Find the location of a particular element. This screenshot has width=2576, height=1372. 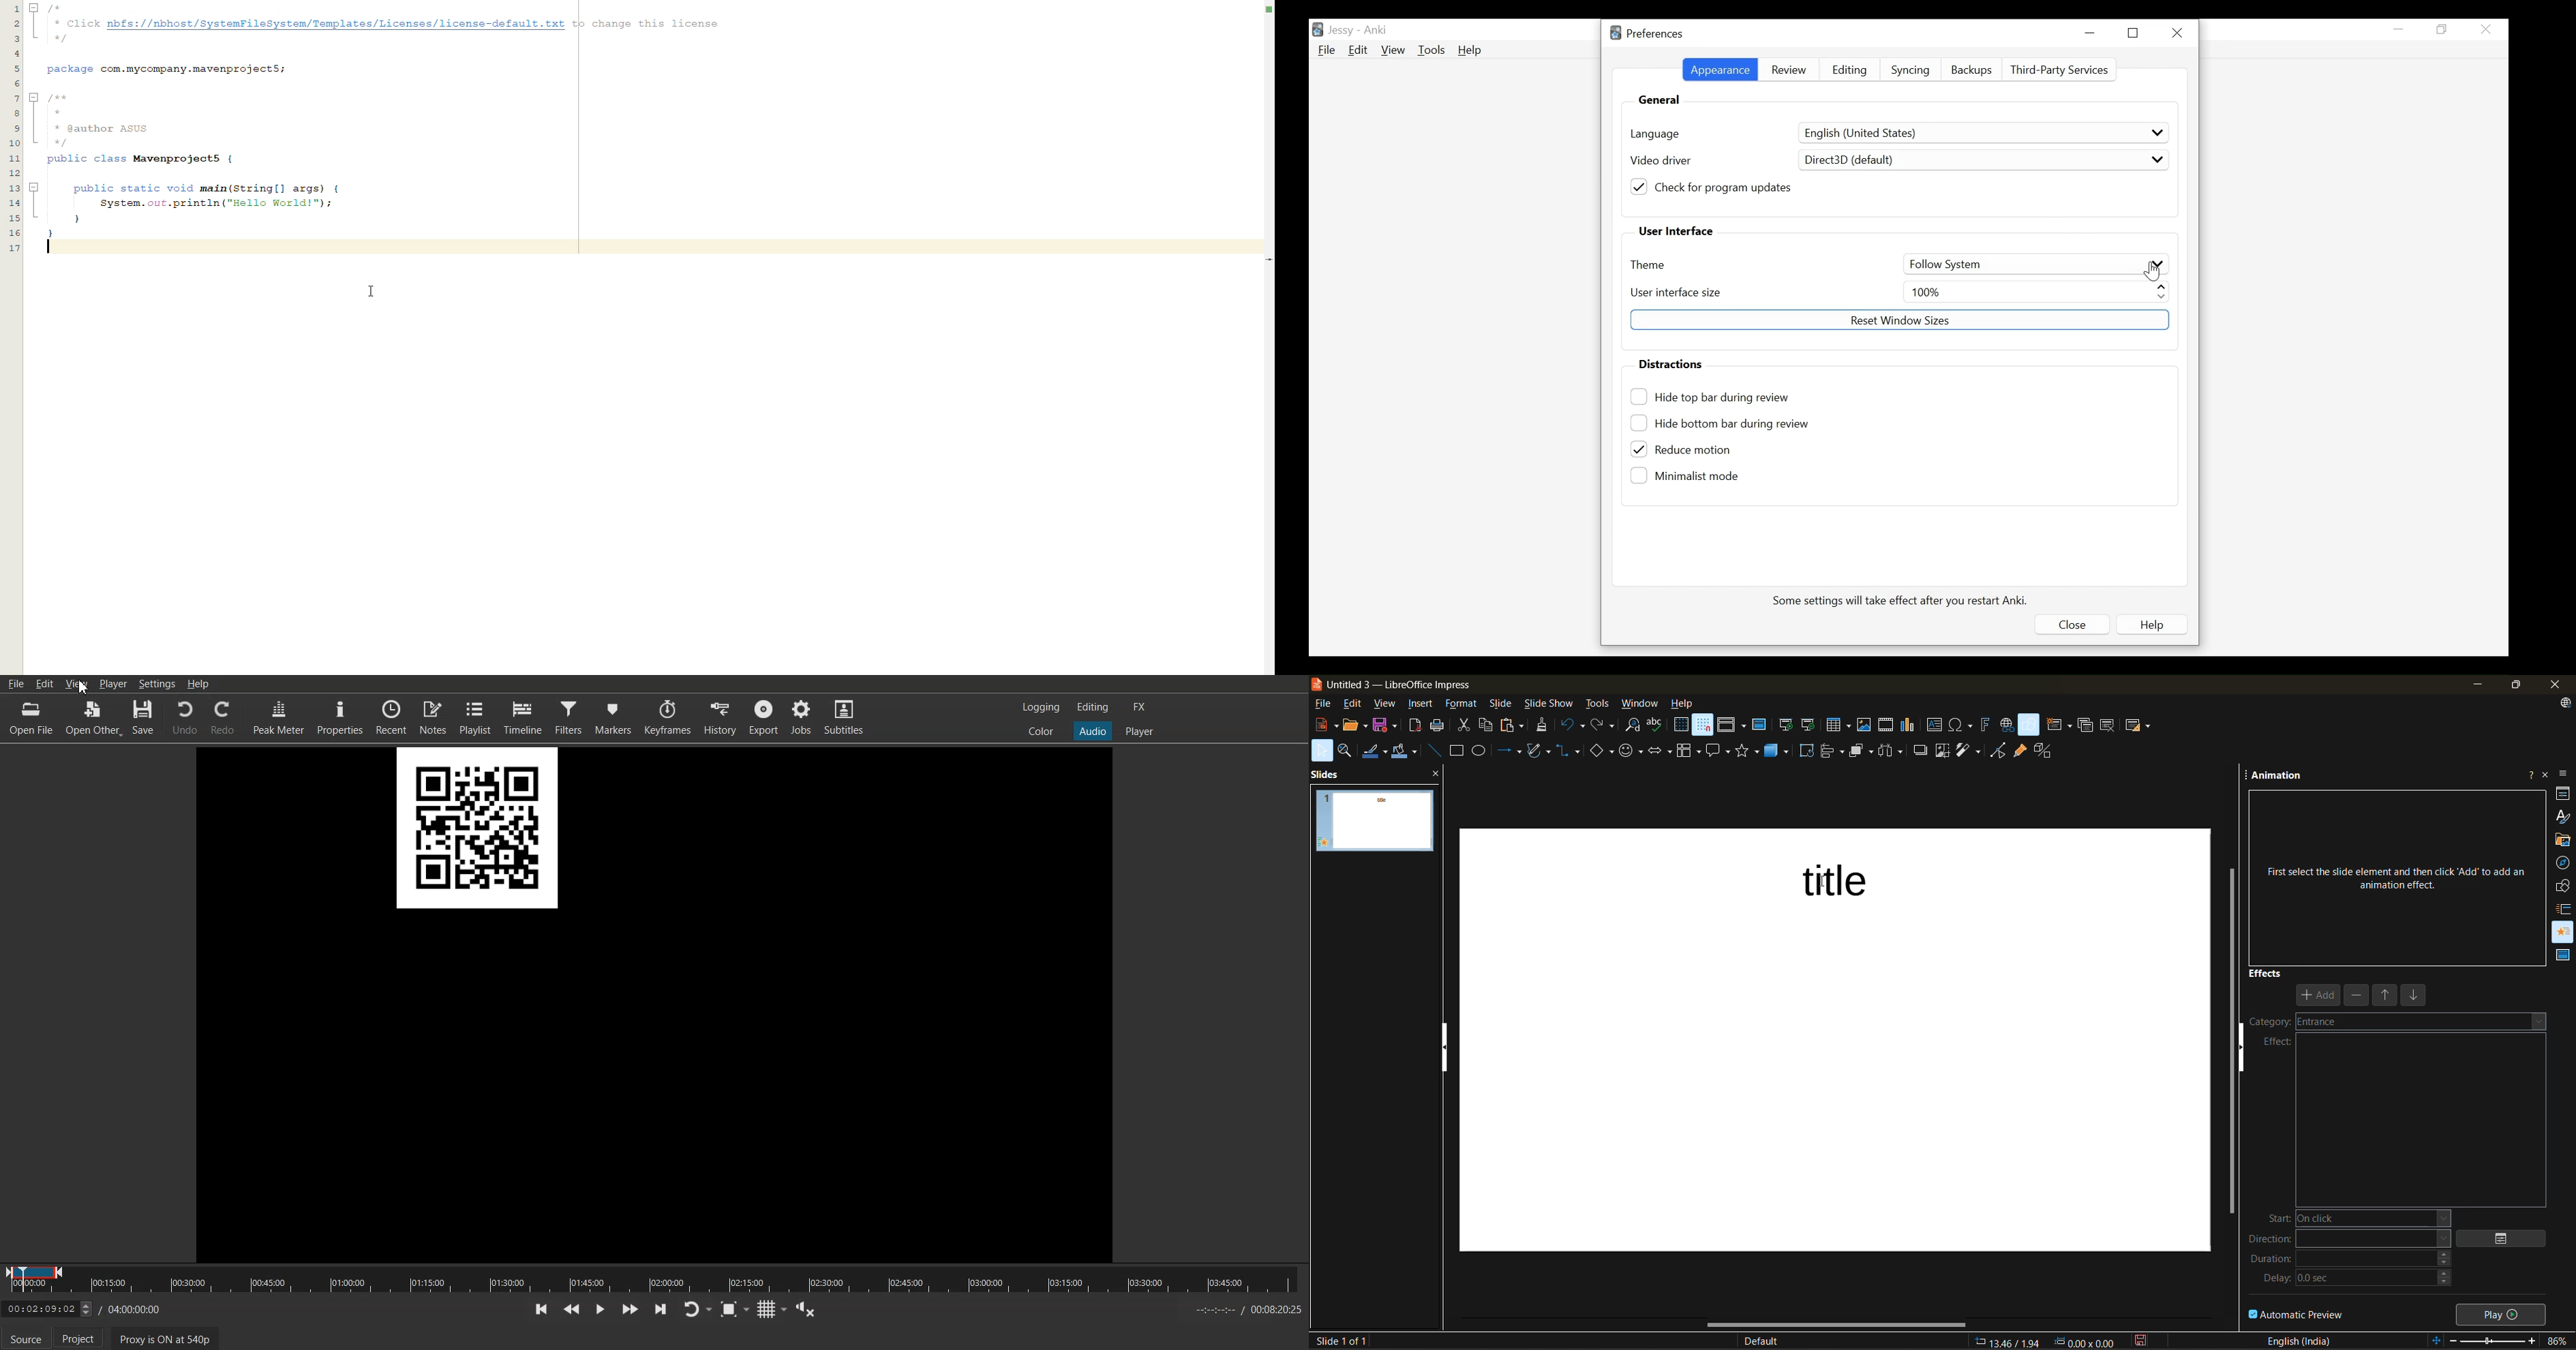

Markers is located at coordinates (614, 717).